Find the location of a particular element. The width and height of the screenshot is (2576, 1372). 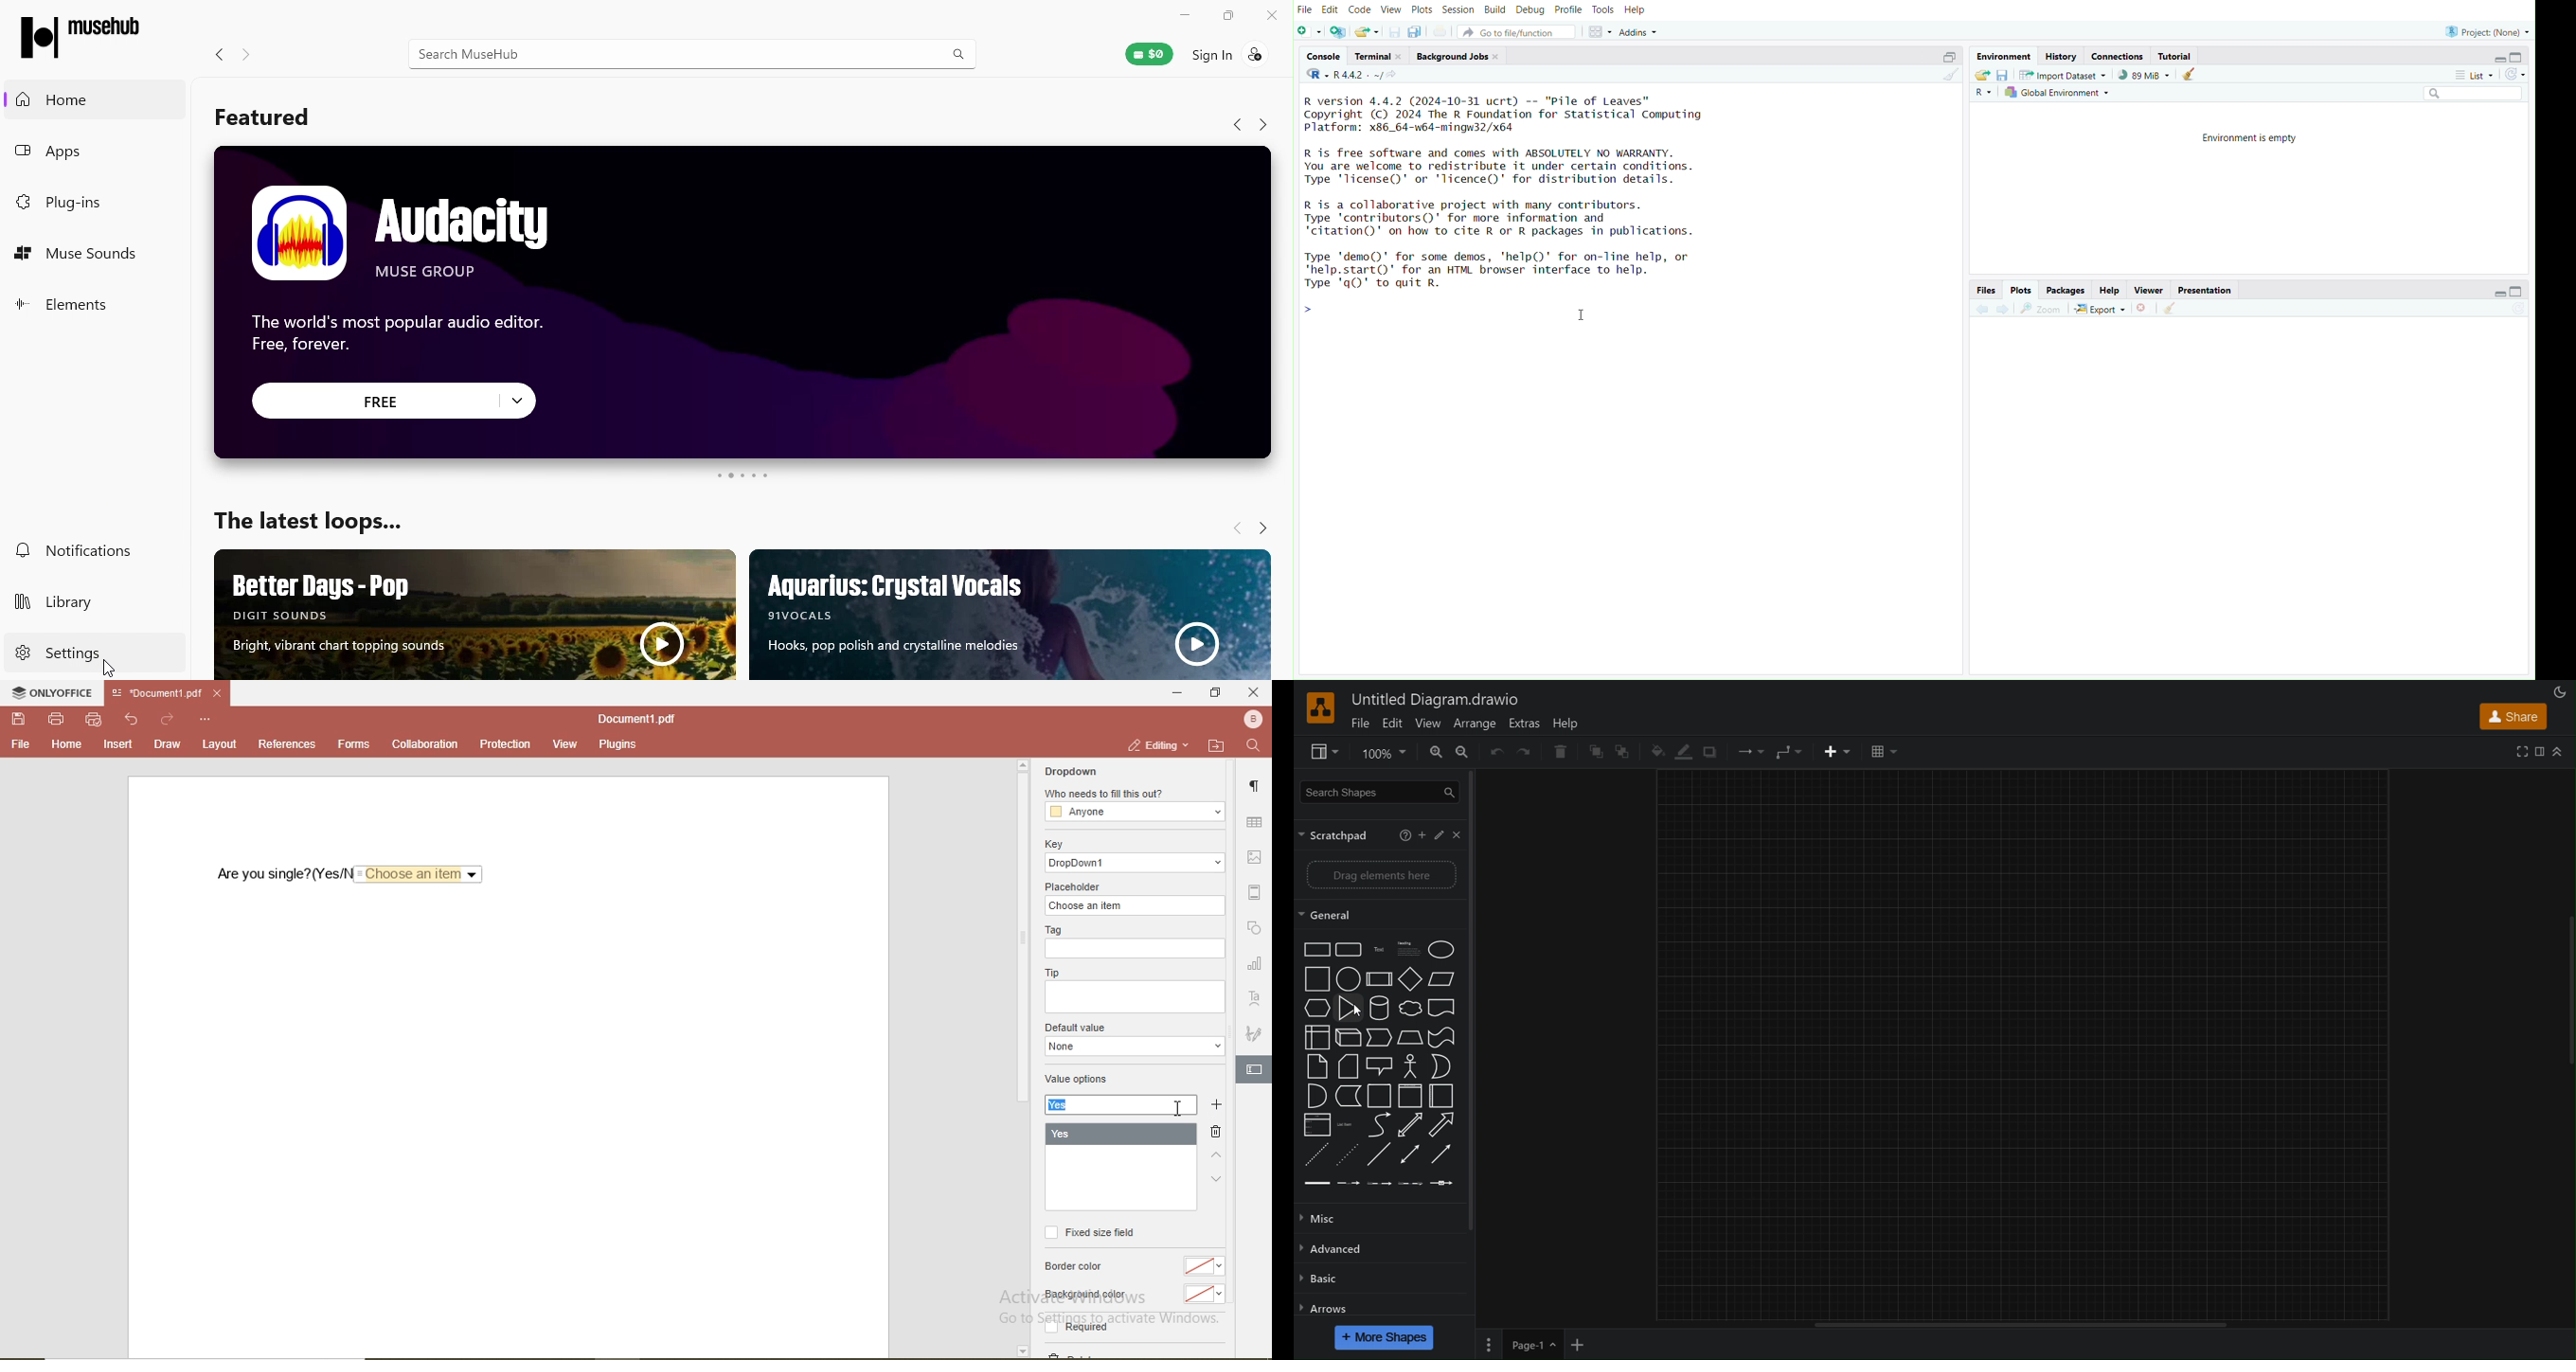

Prompt cursor is located at coordinates (1307, 314).